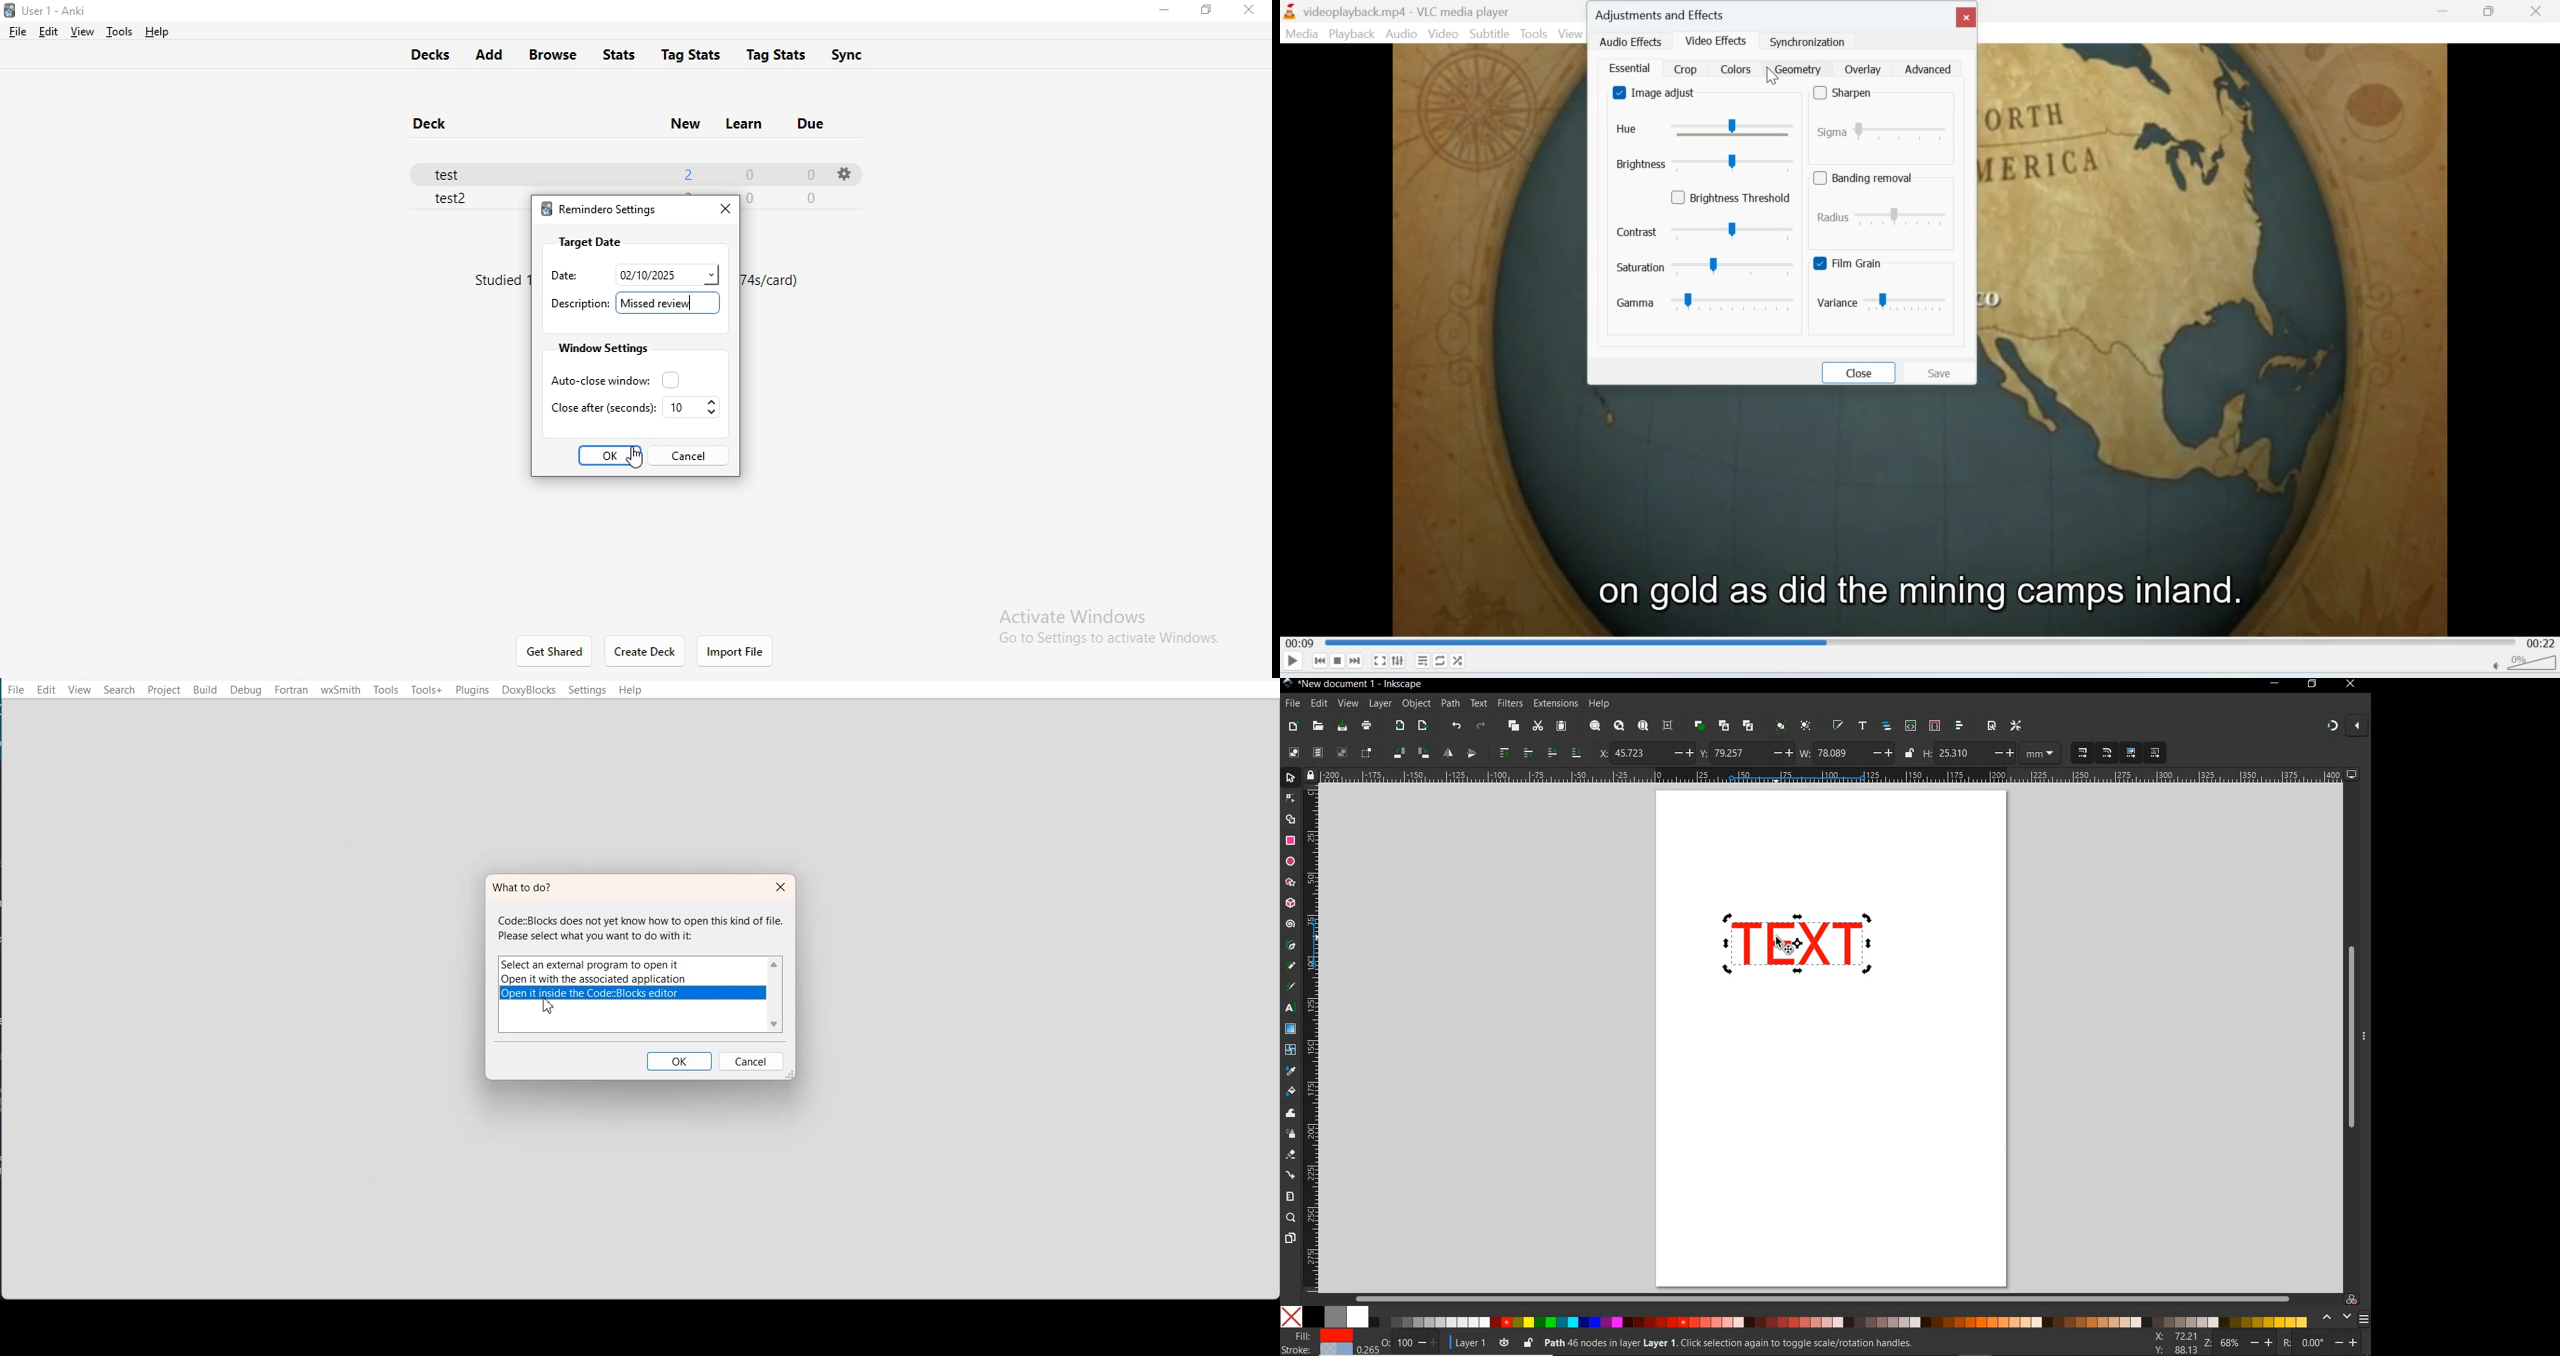 Image resolution: width=2576 pixels, height=1372 pixels. What do you see at coordinates (1291, 1115) in the screenshot?
I see `Fill color` at bounding box center [1291, 1115].